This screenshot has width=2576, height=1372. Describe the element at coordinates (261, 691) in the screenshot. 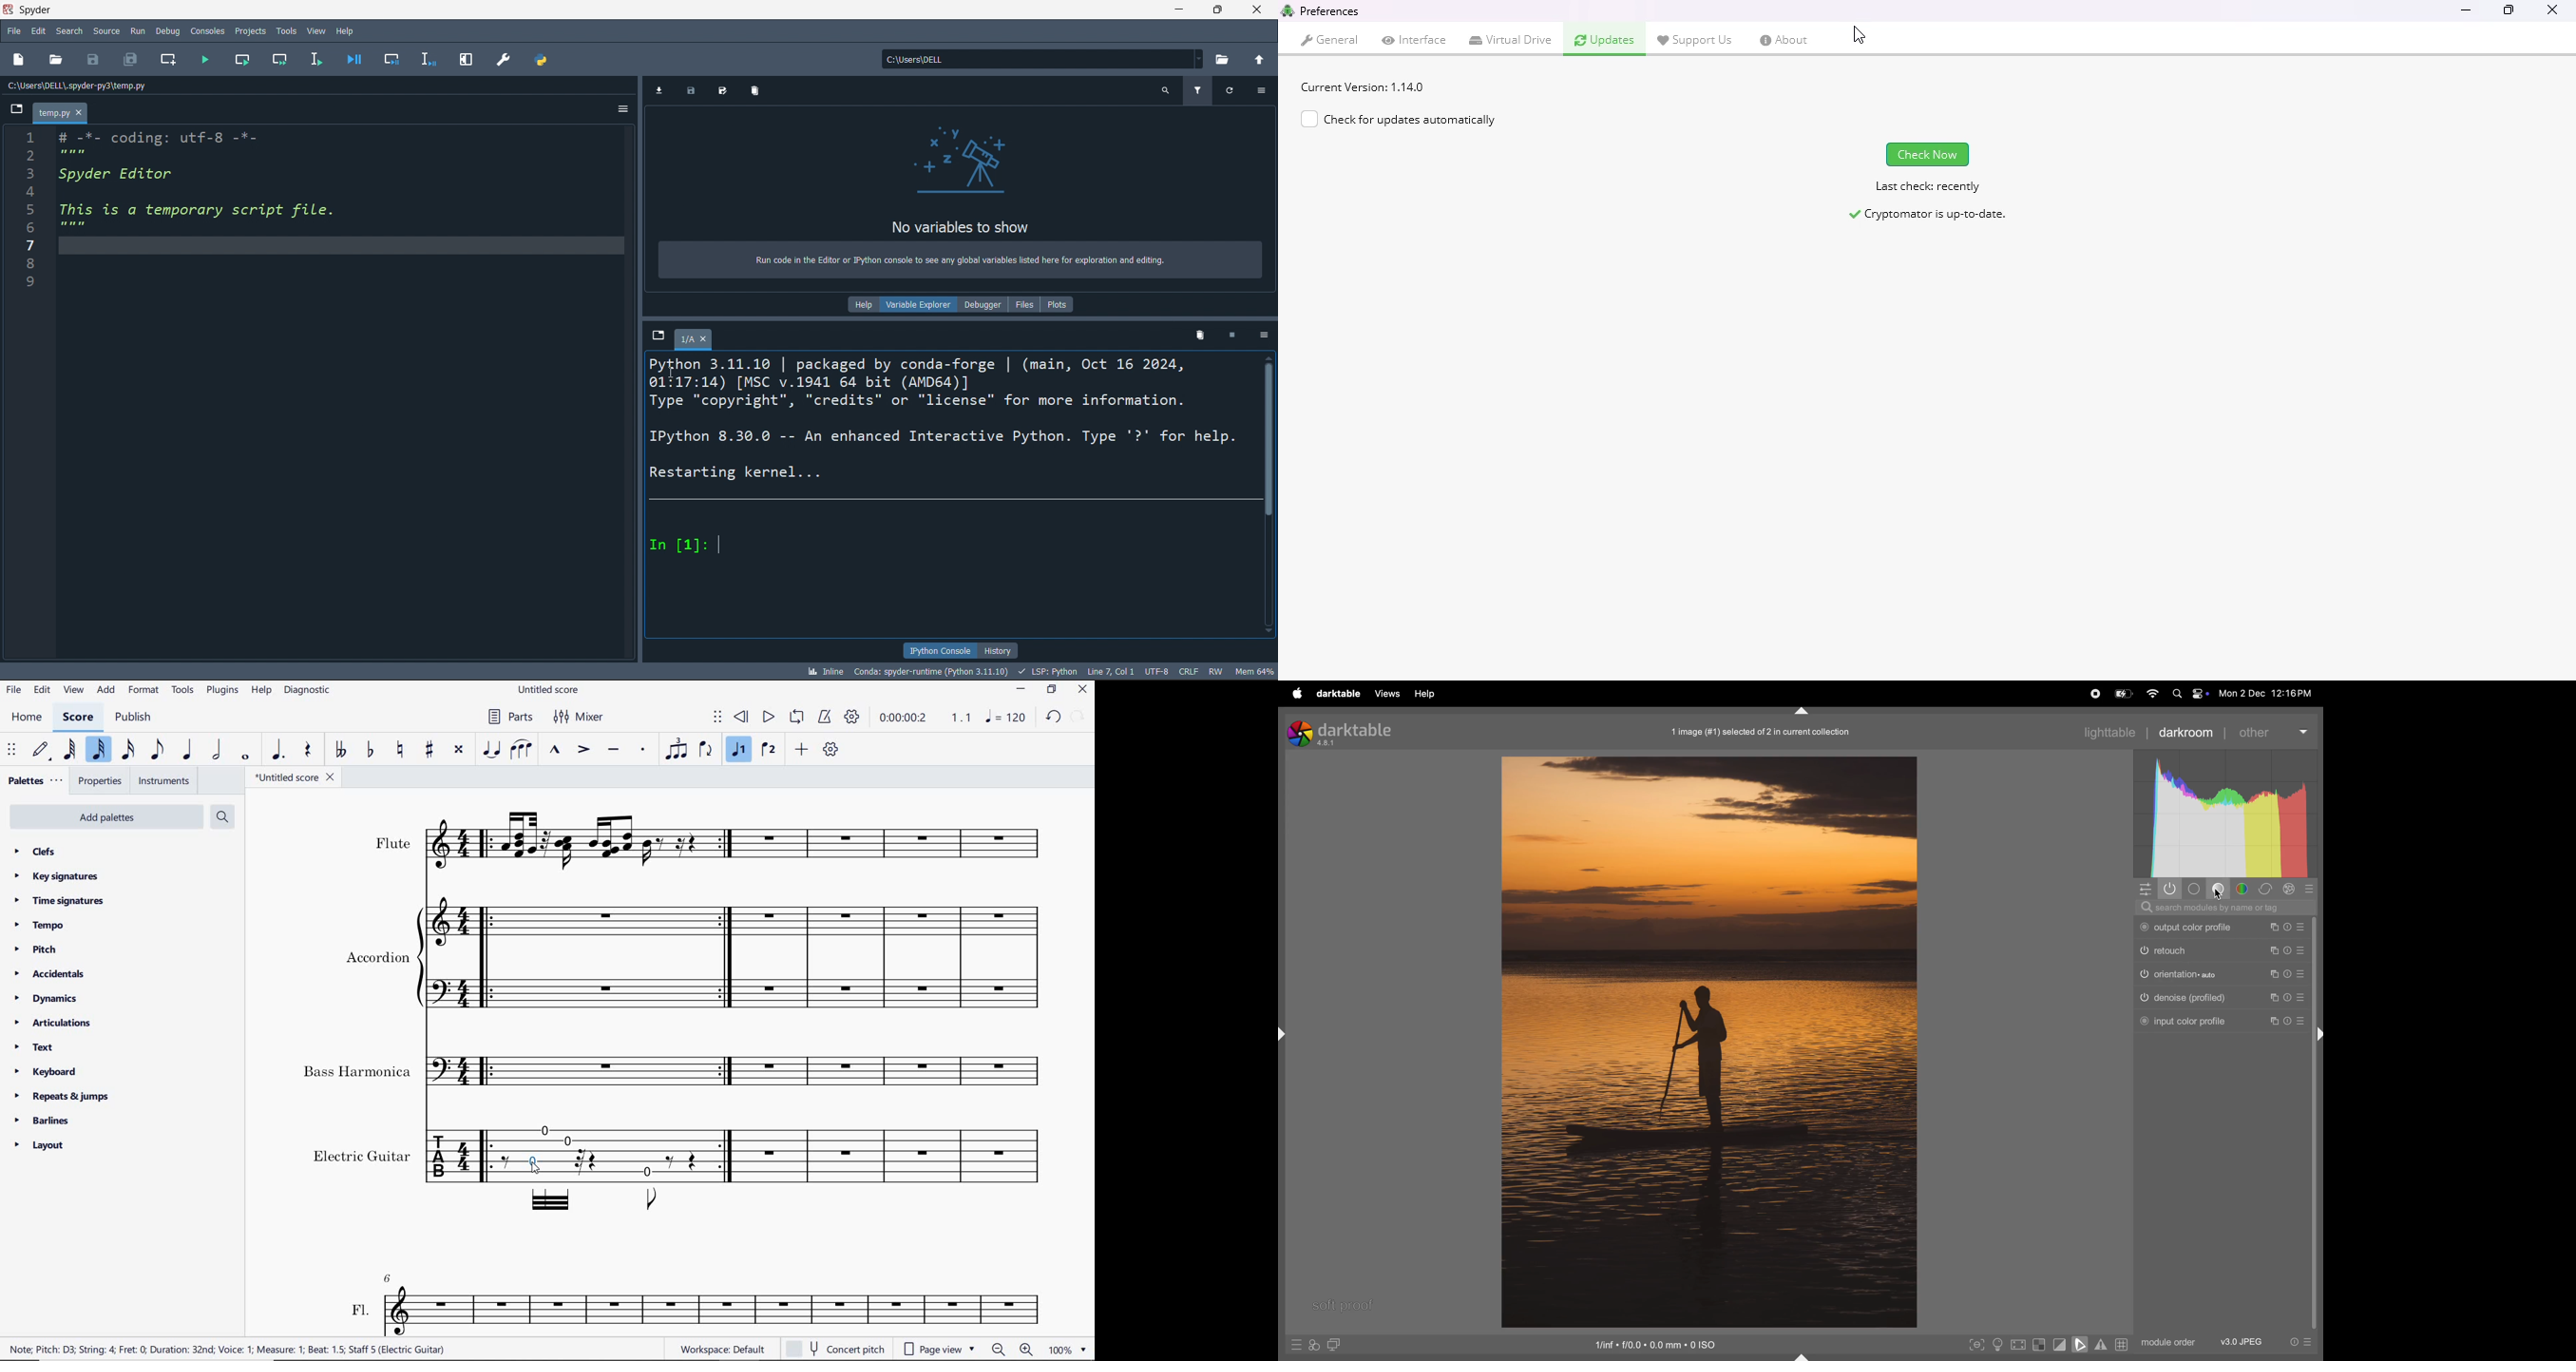

I see `help` at that location.